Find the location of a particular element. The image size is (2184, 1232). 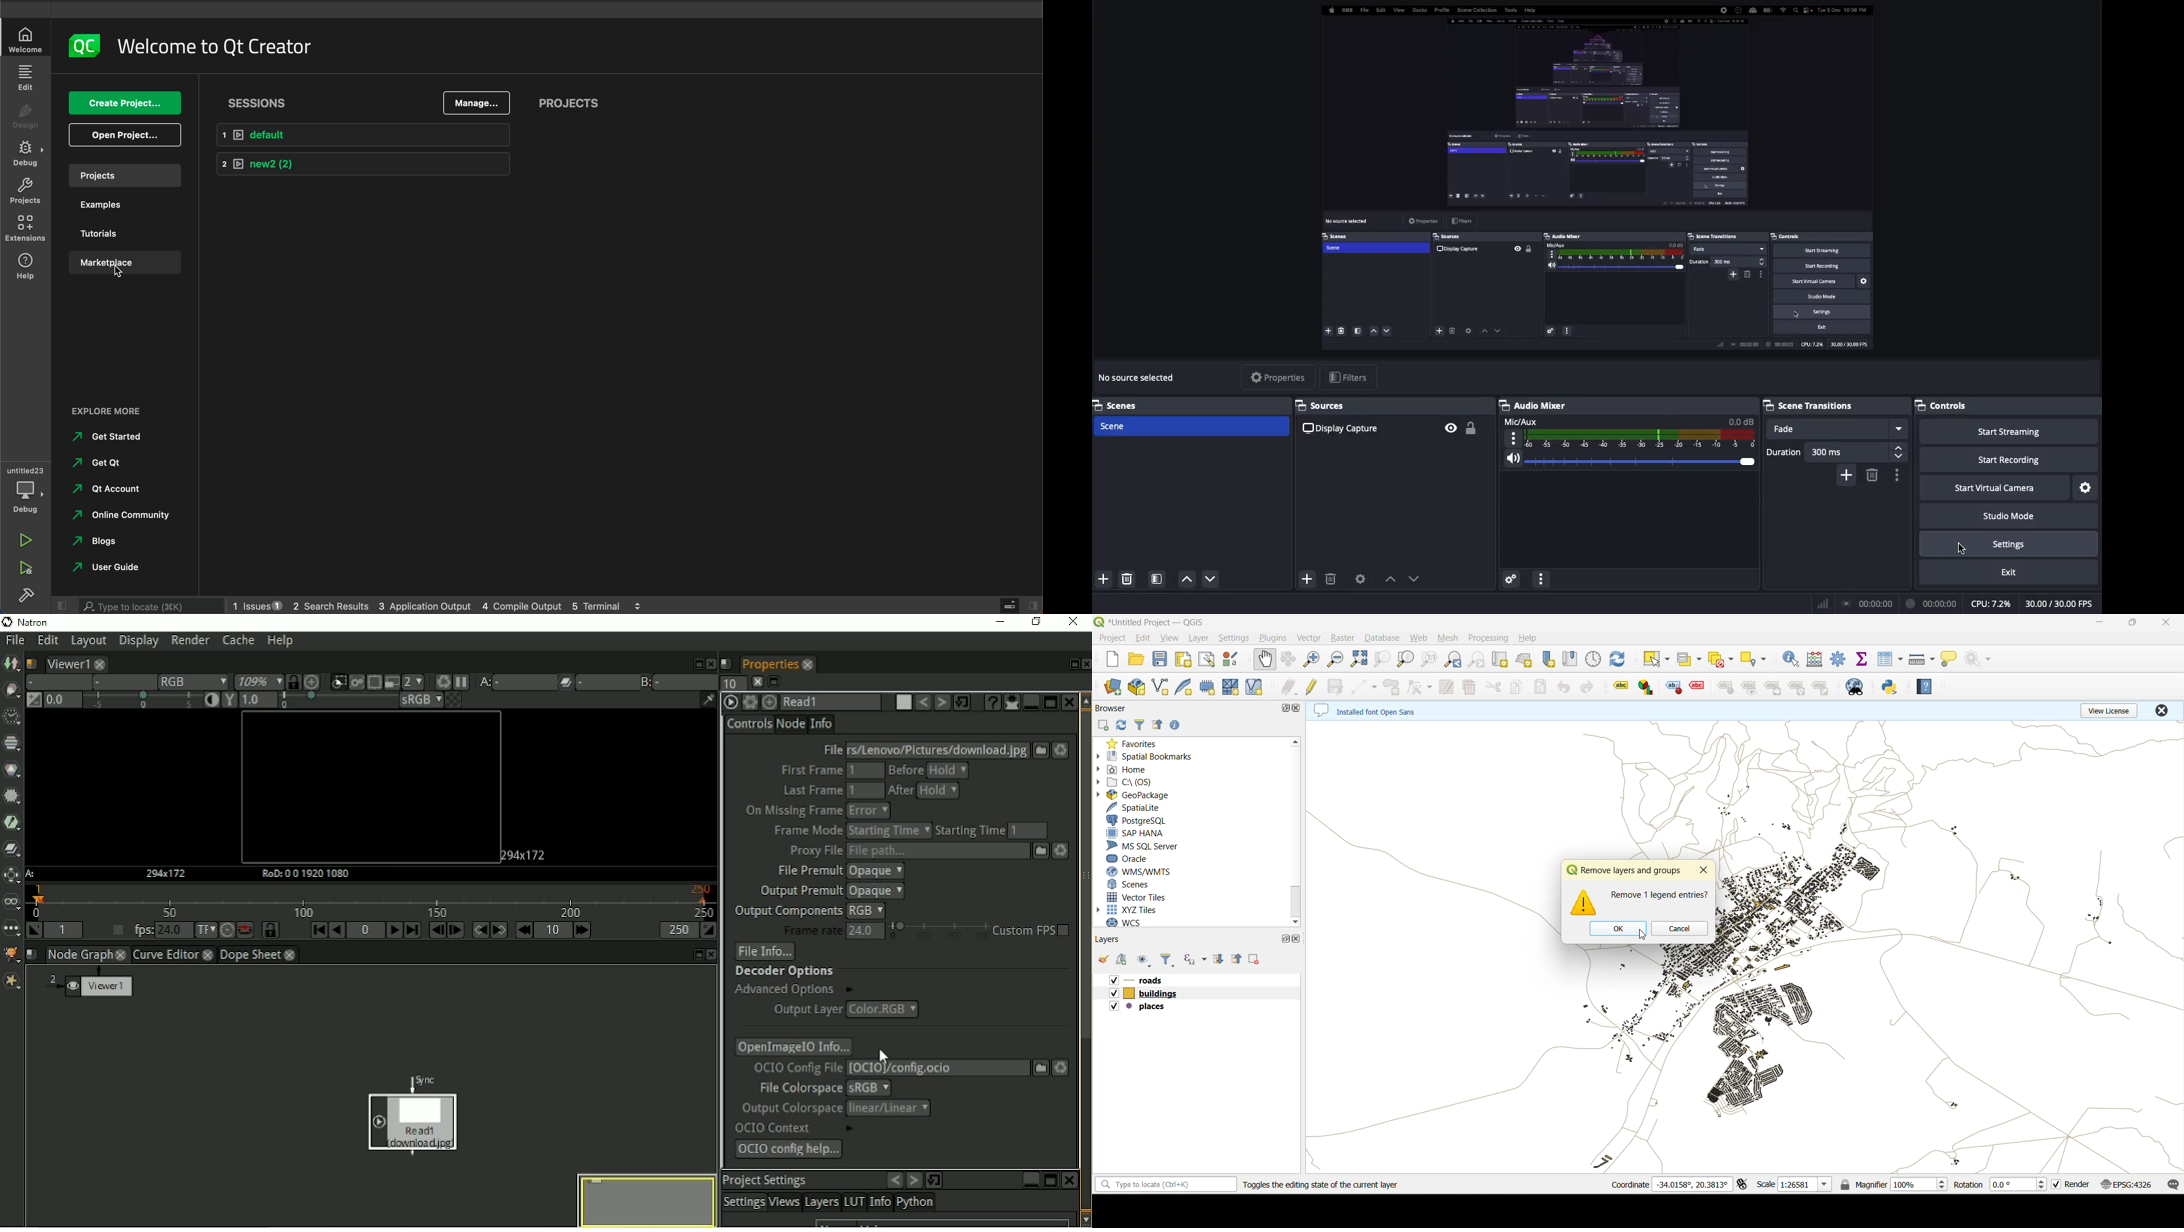

log messages is located at coordinates (2171, 1184).